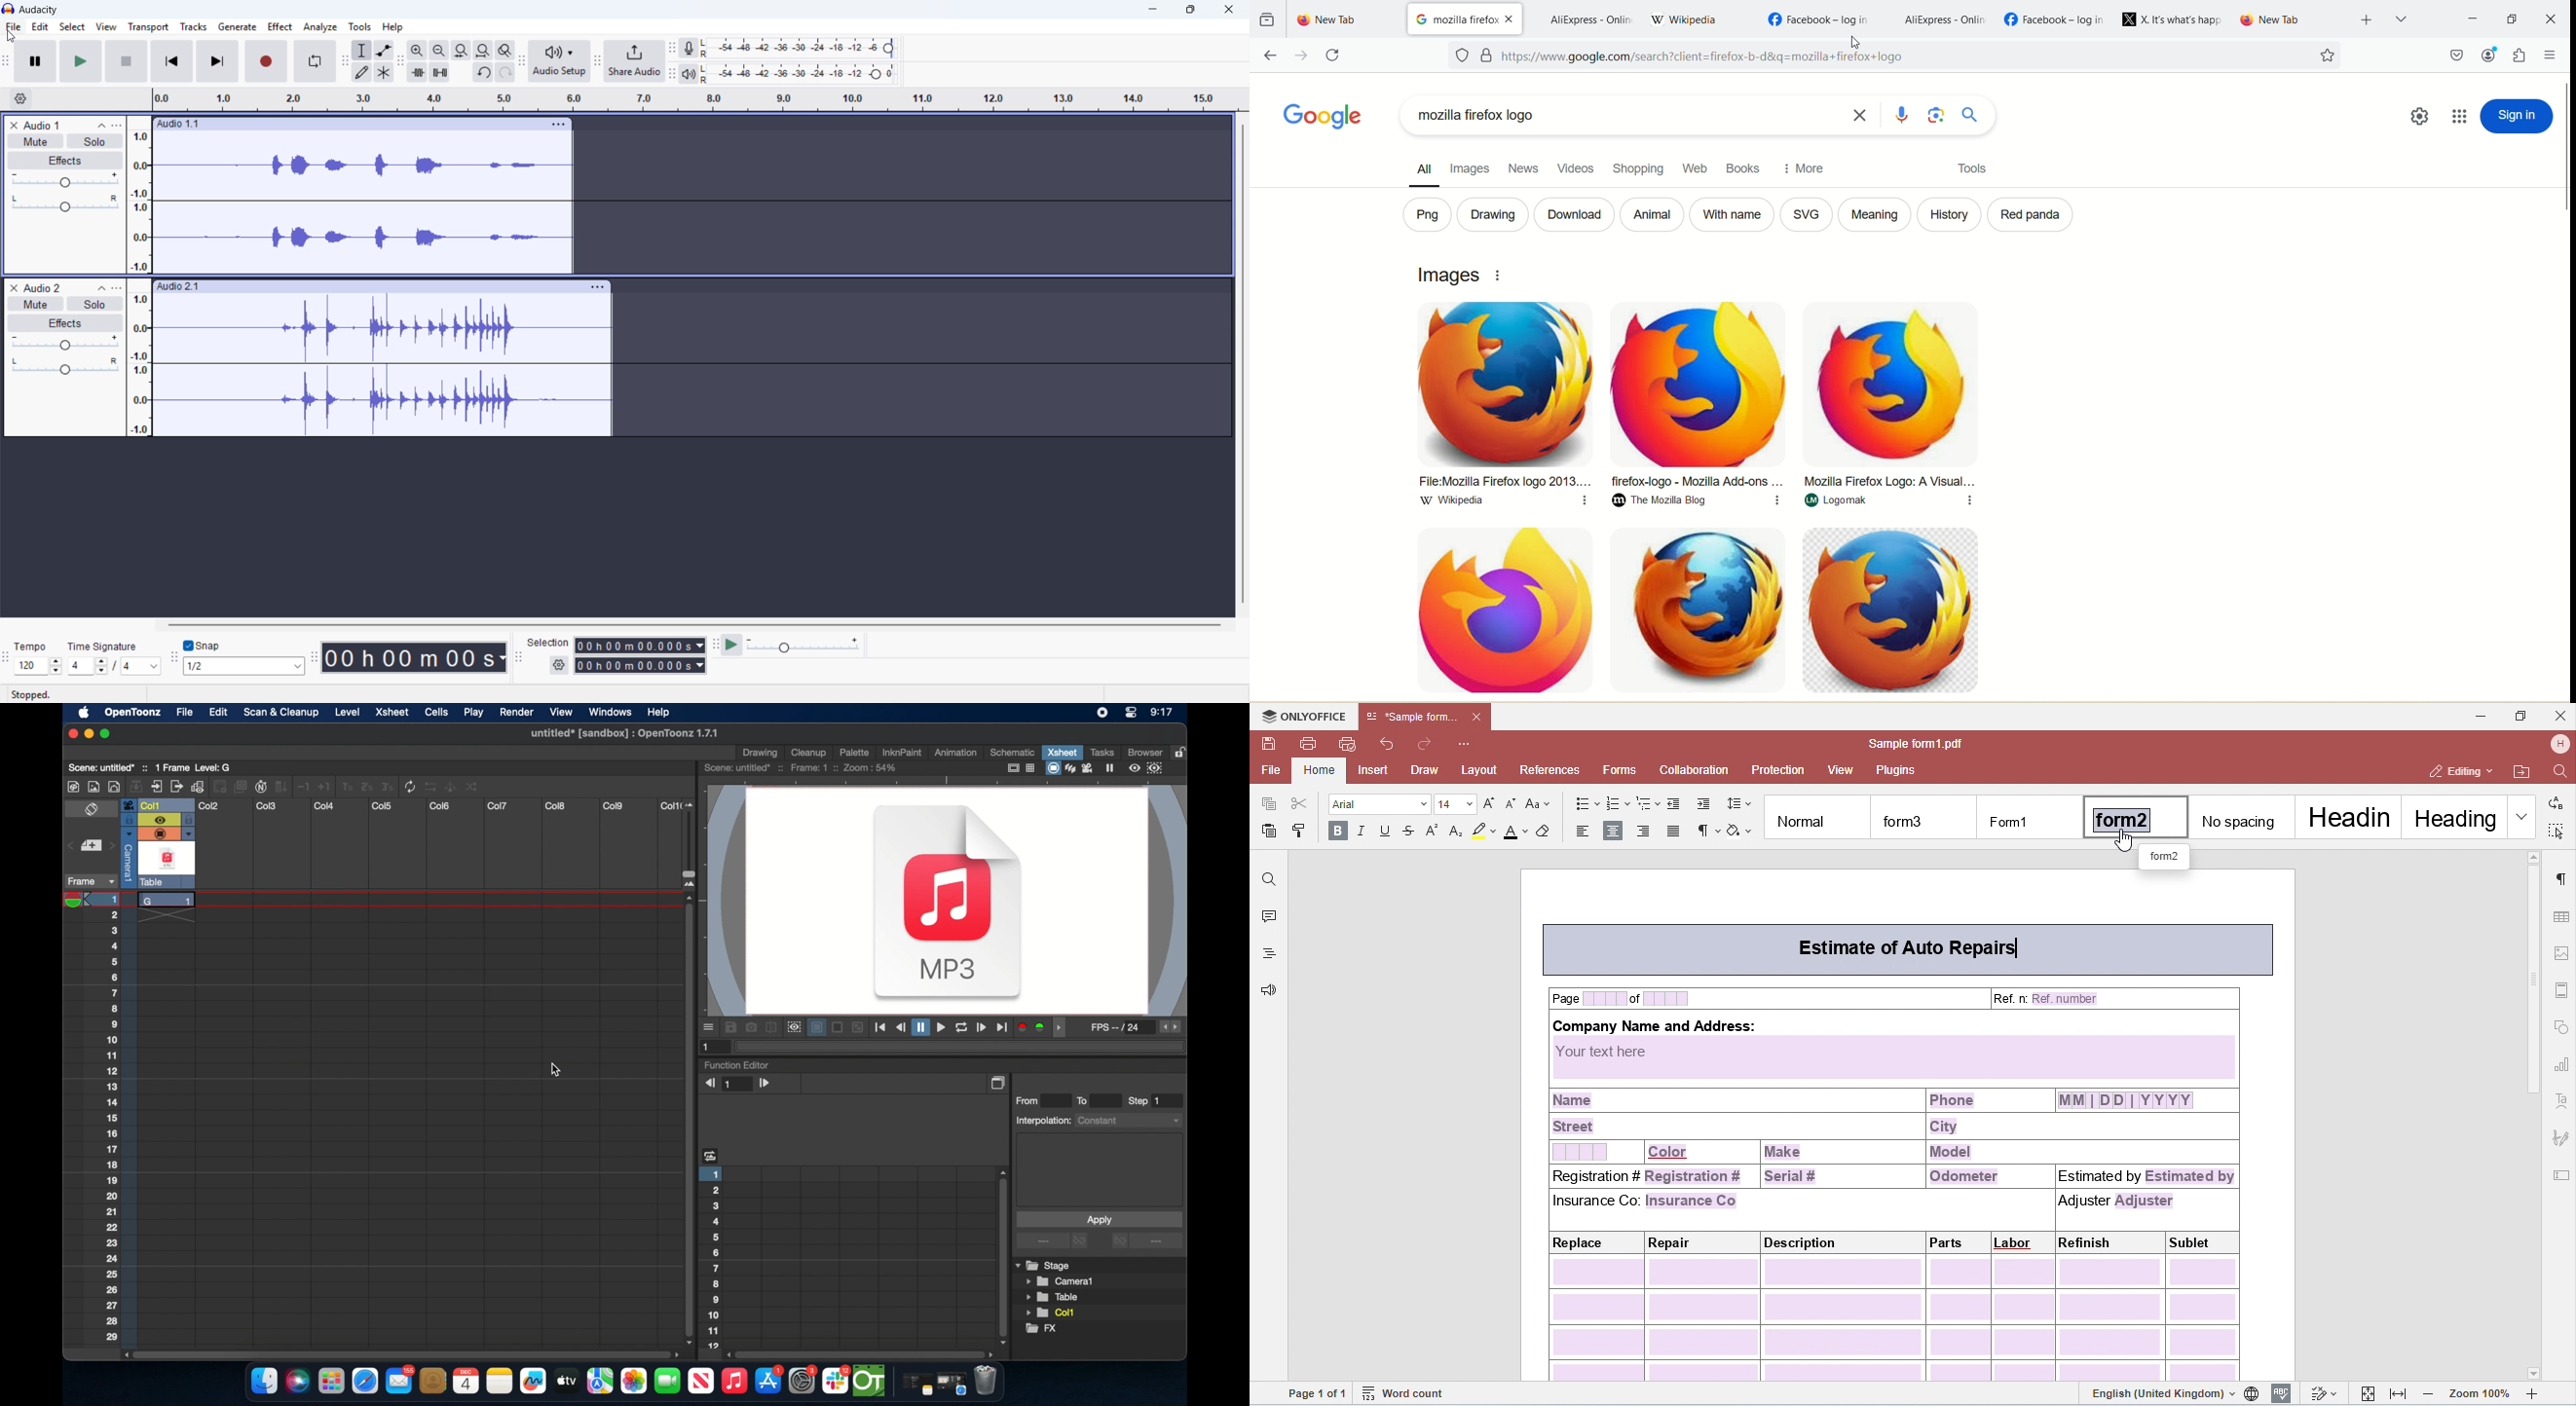  I want to click on go back one page, so click(1272, 55).